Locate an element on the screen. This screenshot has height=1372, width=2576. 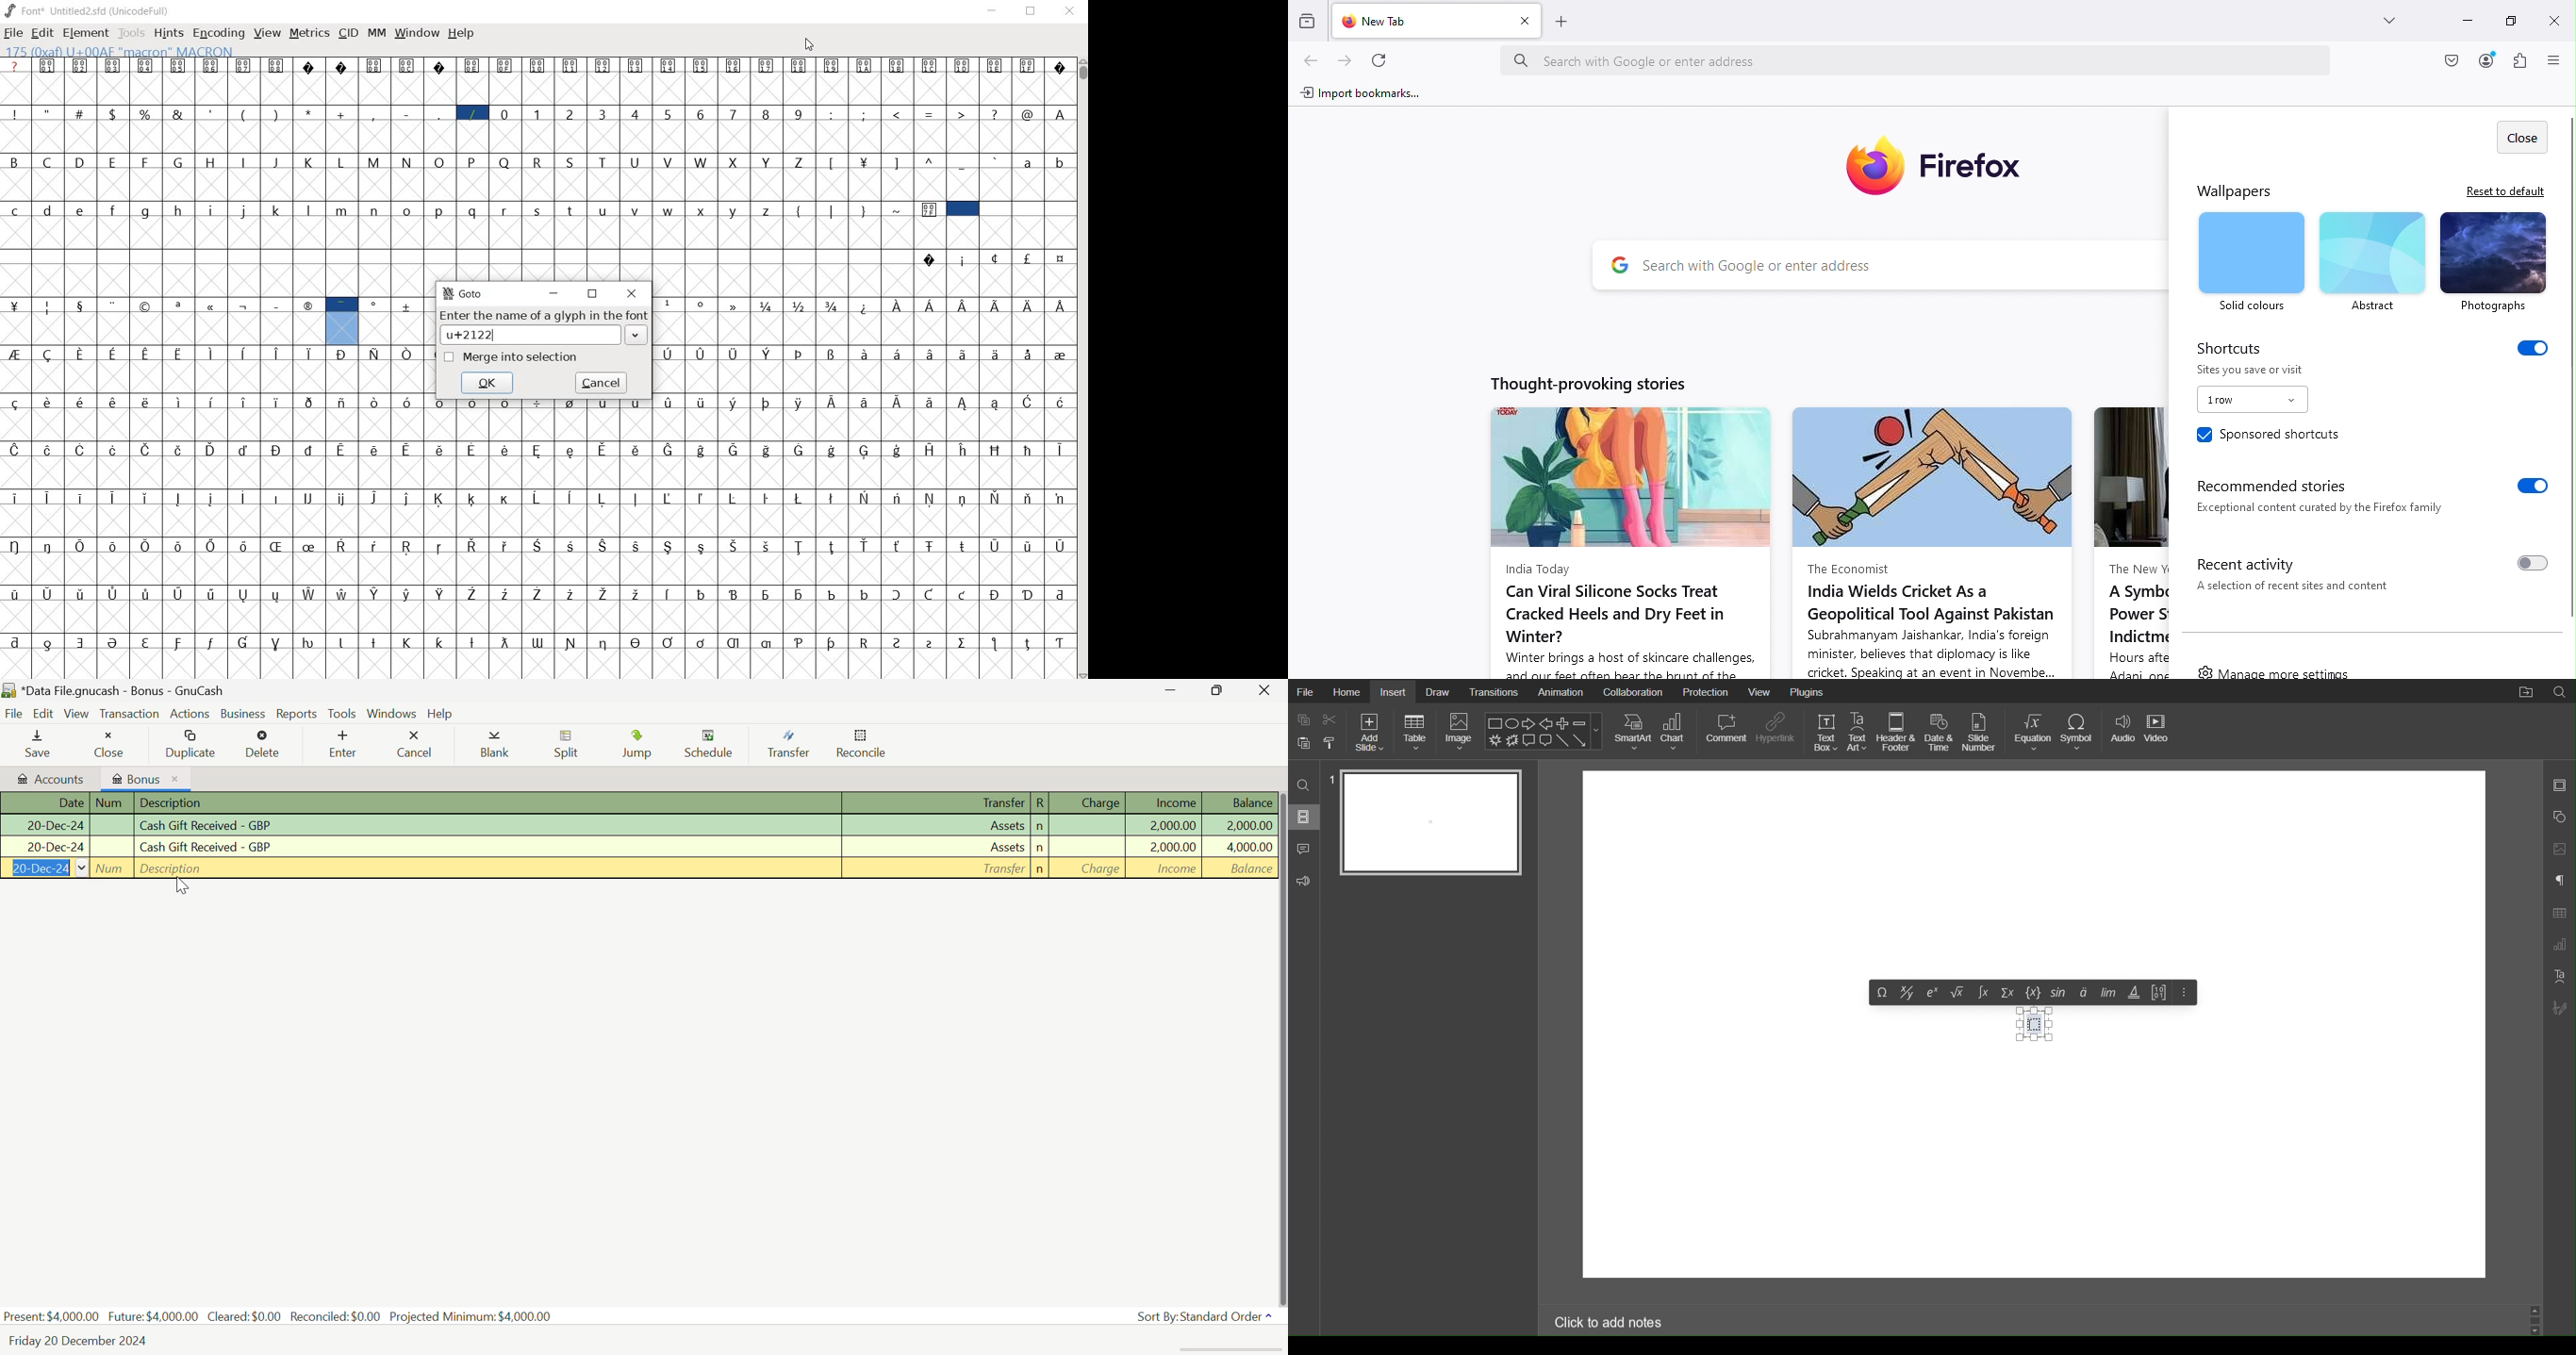
SCROLLBAR is located at coordinates (1082, 369).